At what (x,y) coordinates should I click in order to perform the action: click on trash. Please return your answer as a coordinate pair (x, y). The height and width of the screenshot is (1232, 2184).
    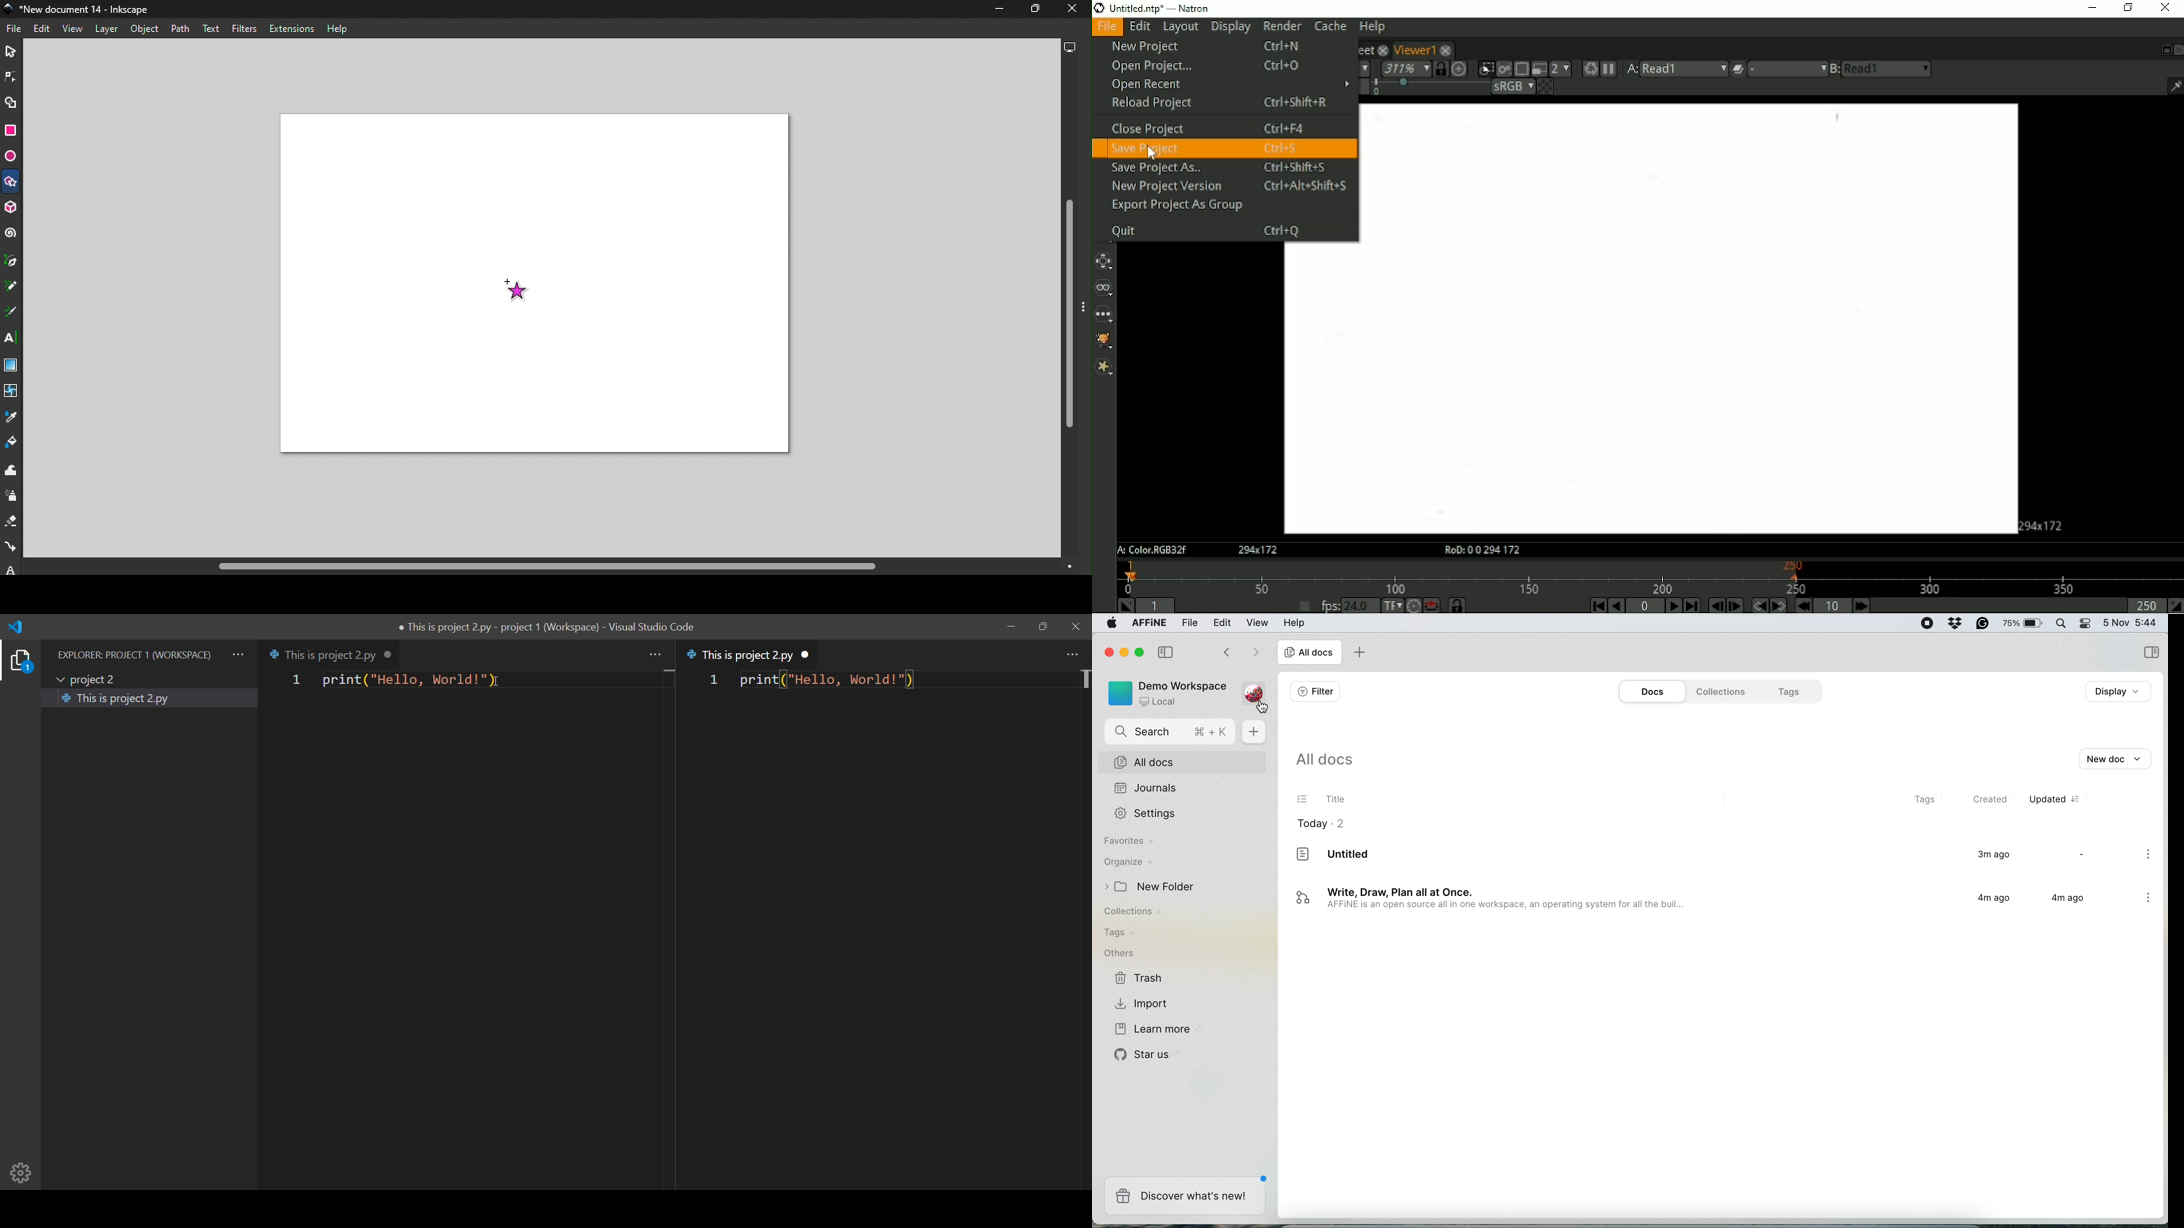
    Looking at the image, I should click on (1139, 979).